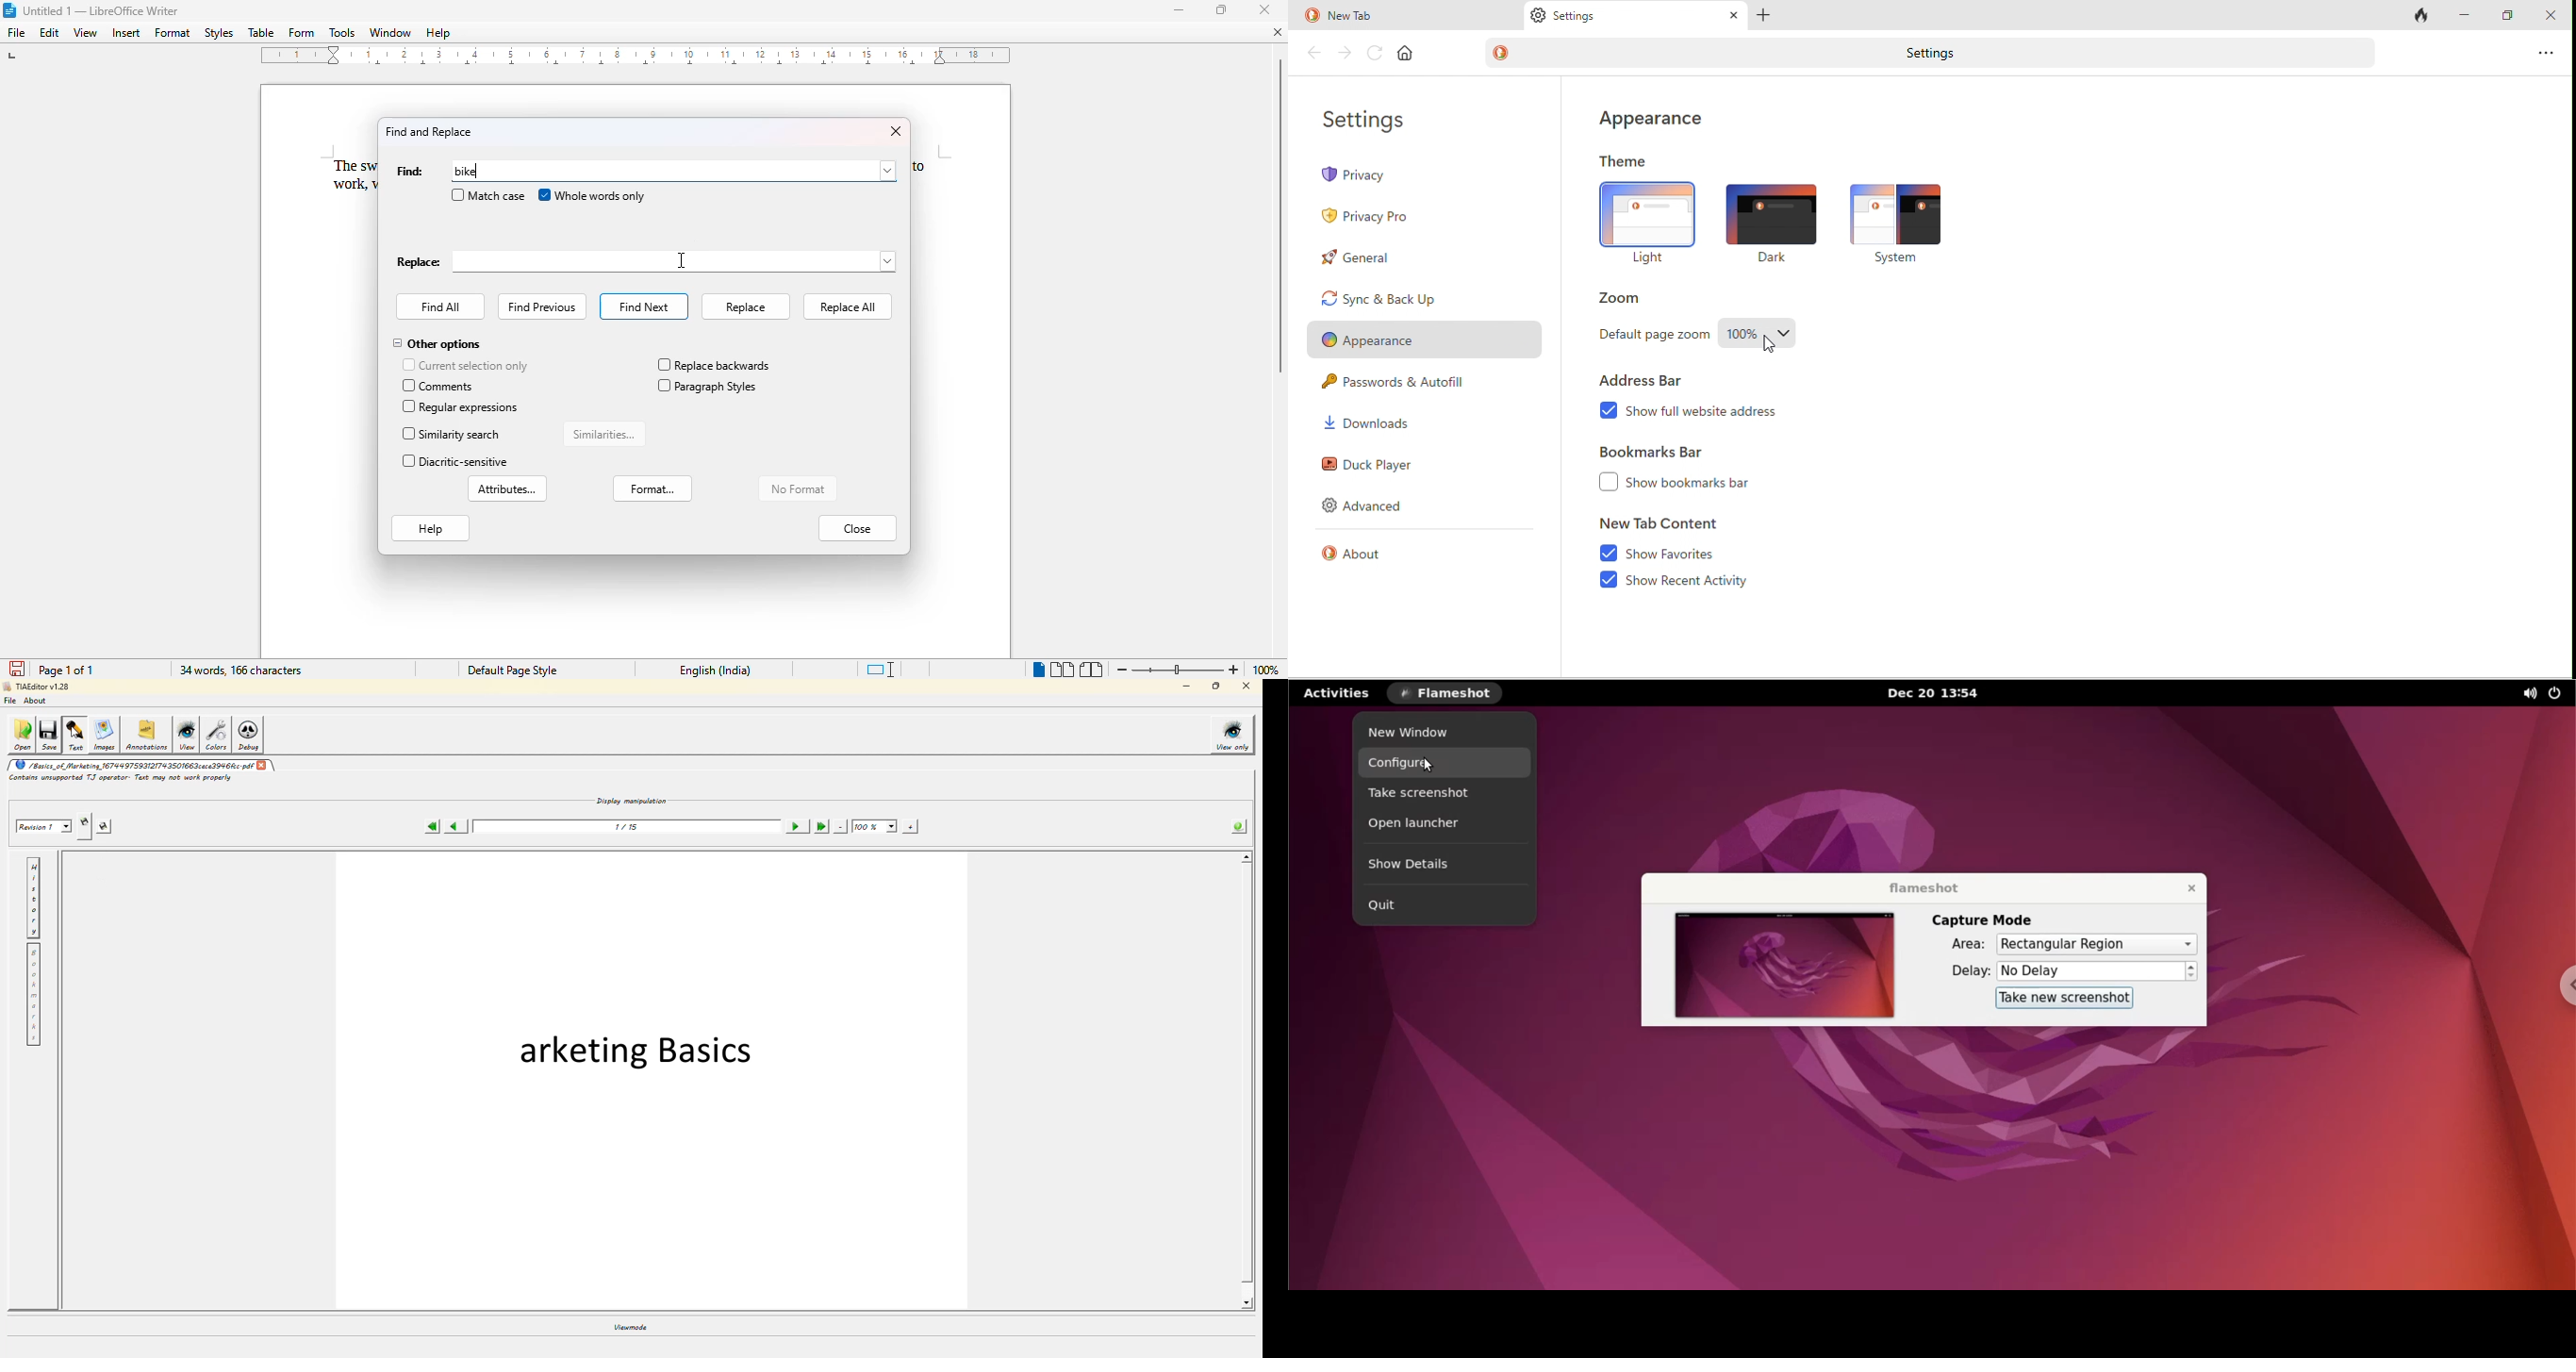 The image size is (2576, 1372). What do you see at coordinates (1901, 213) in the screenshot?
I see `system` at bounding box center [1901, 213].